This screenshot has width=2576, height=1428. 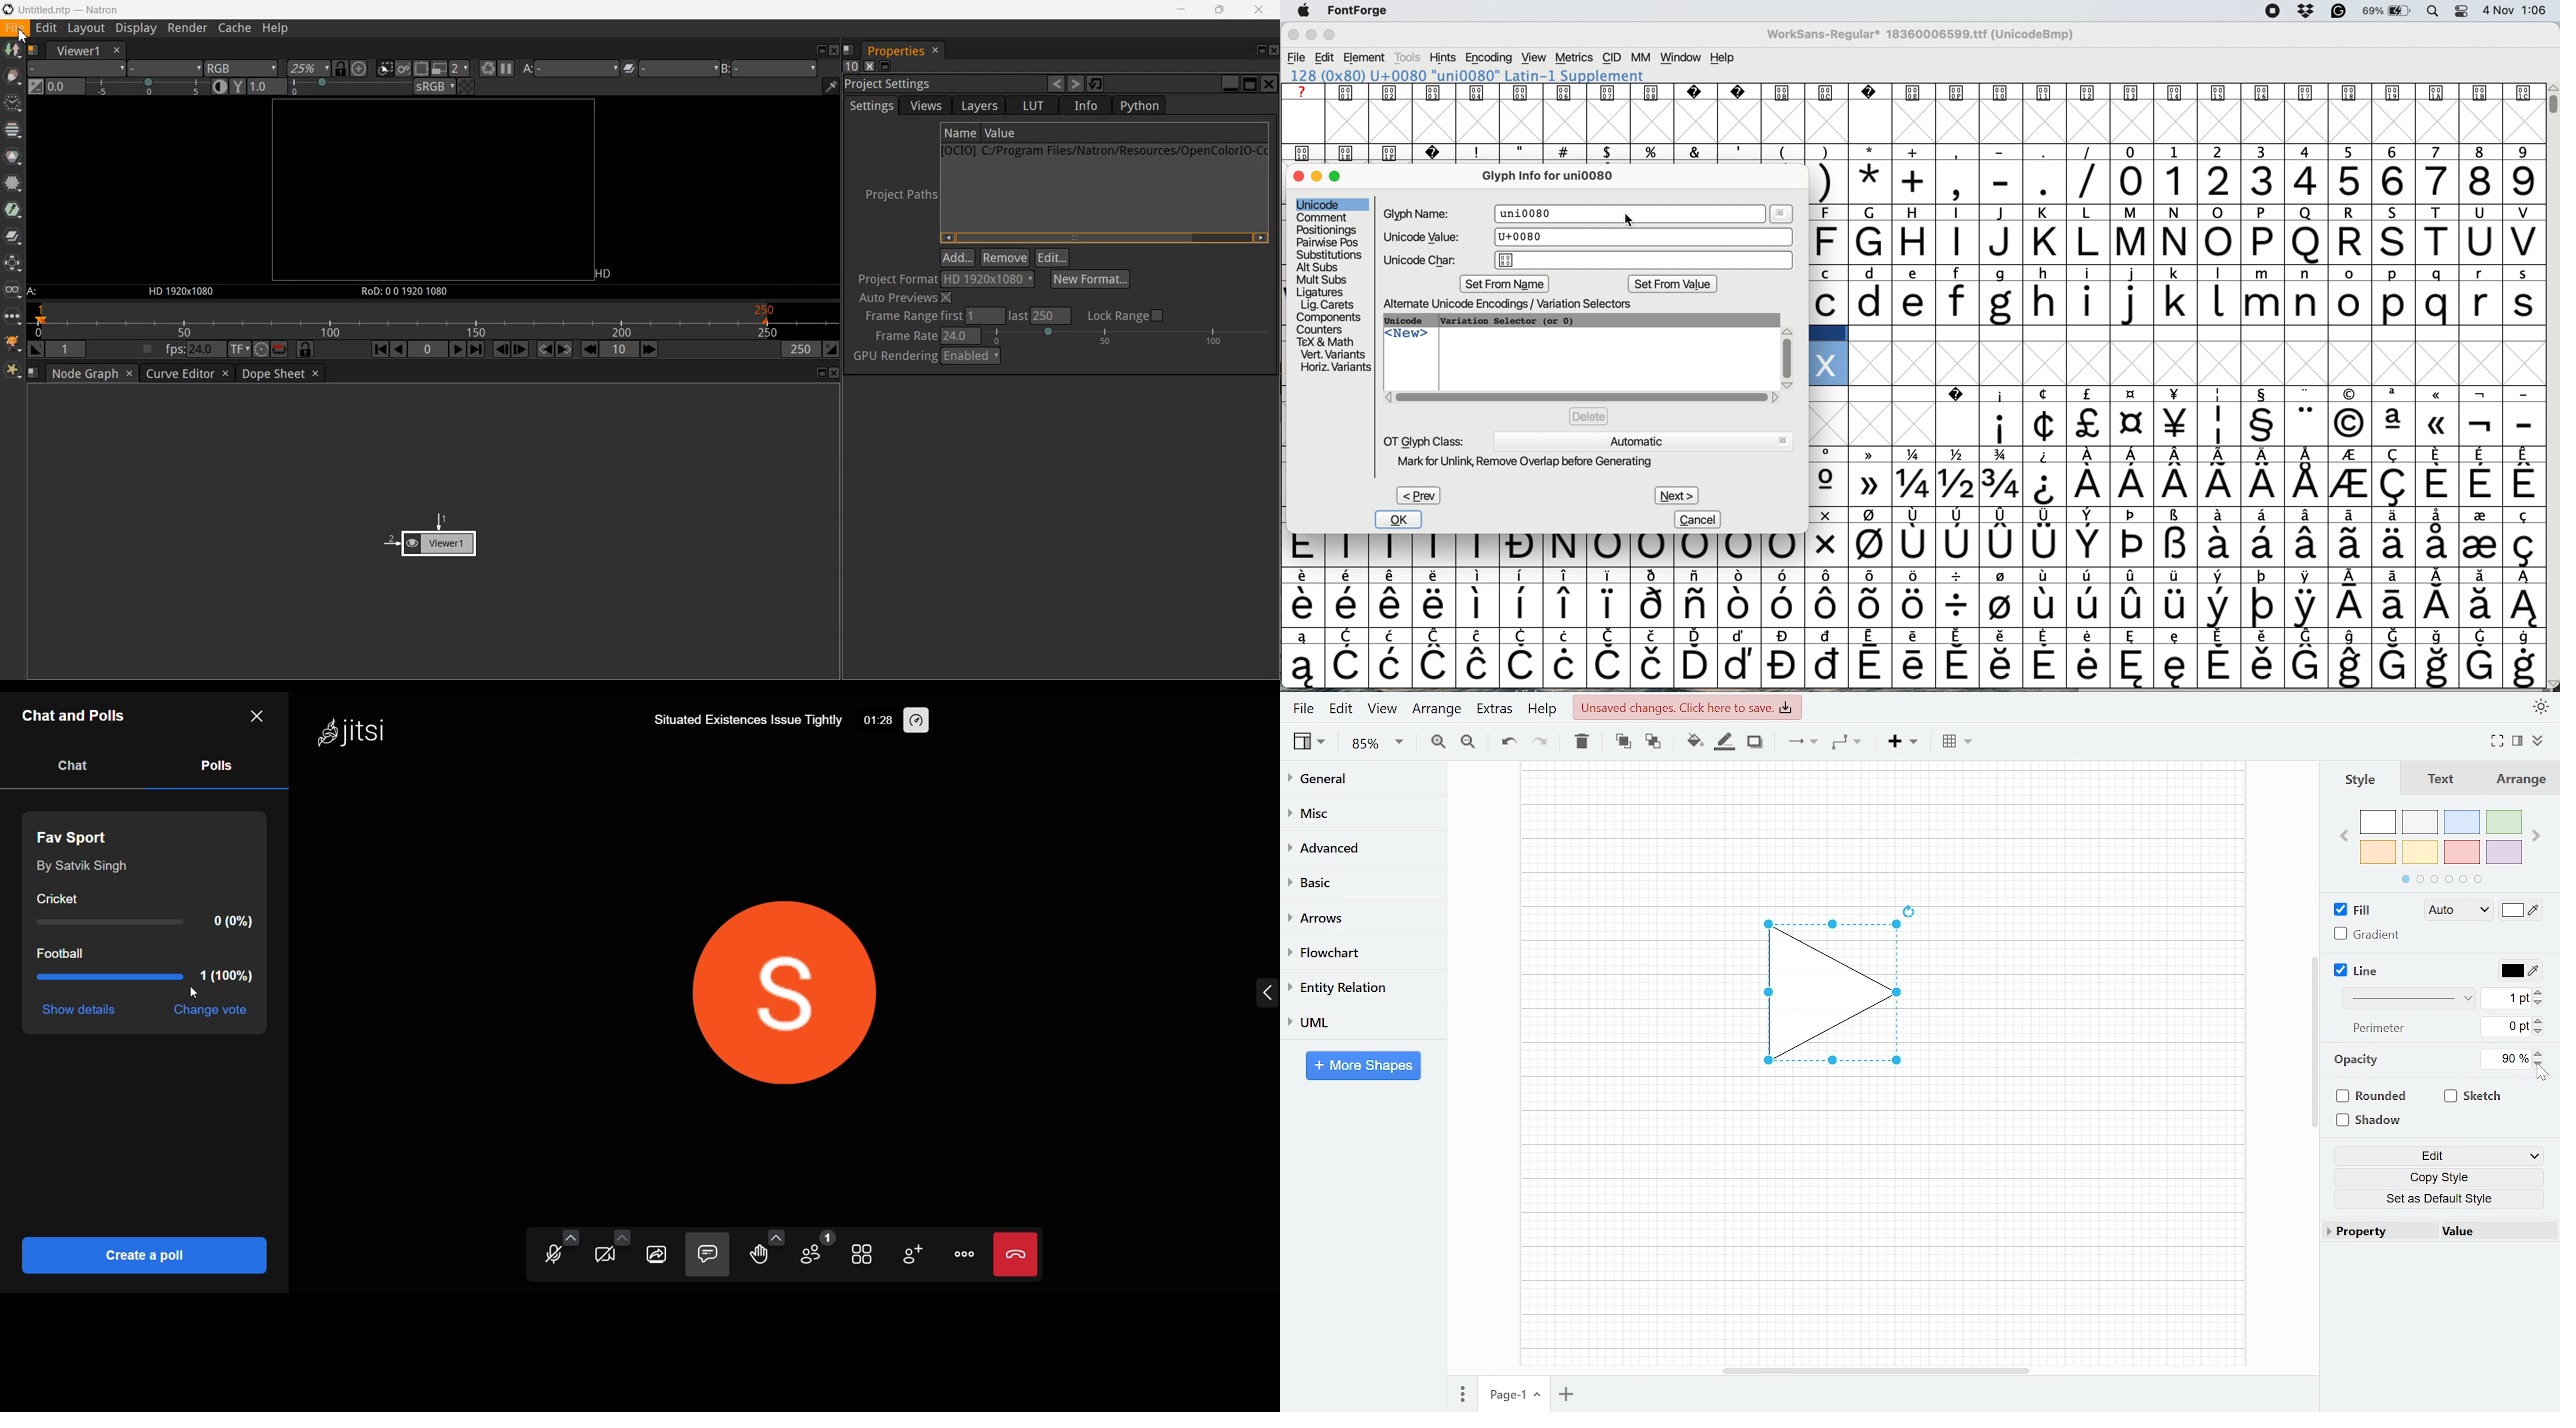 I want to click on cid, so click(x=1611, y=58).